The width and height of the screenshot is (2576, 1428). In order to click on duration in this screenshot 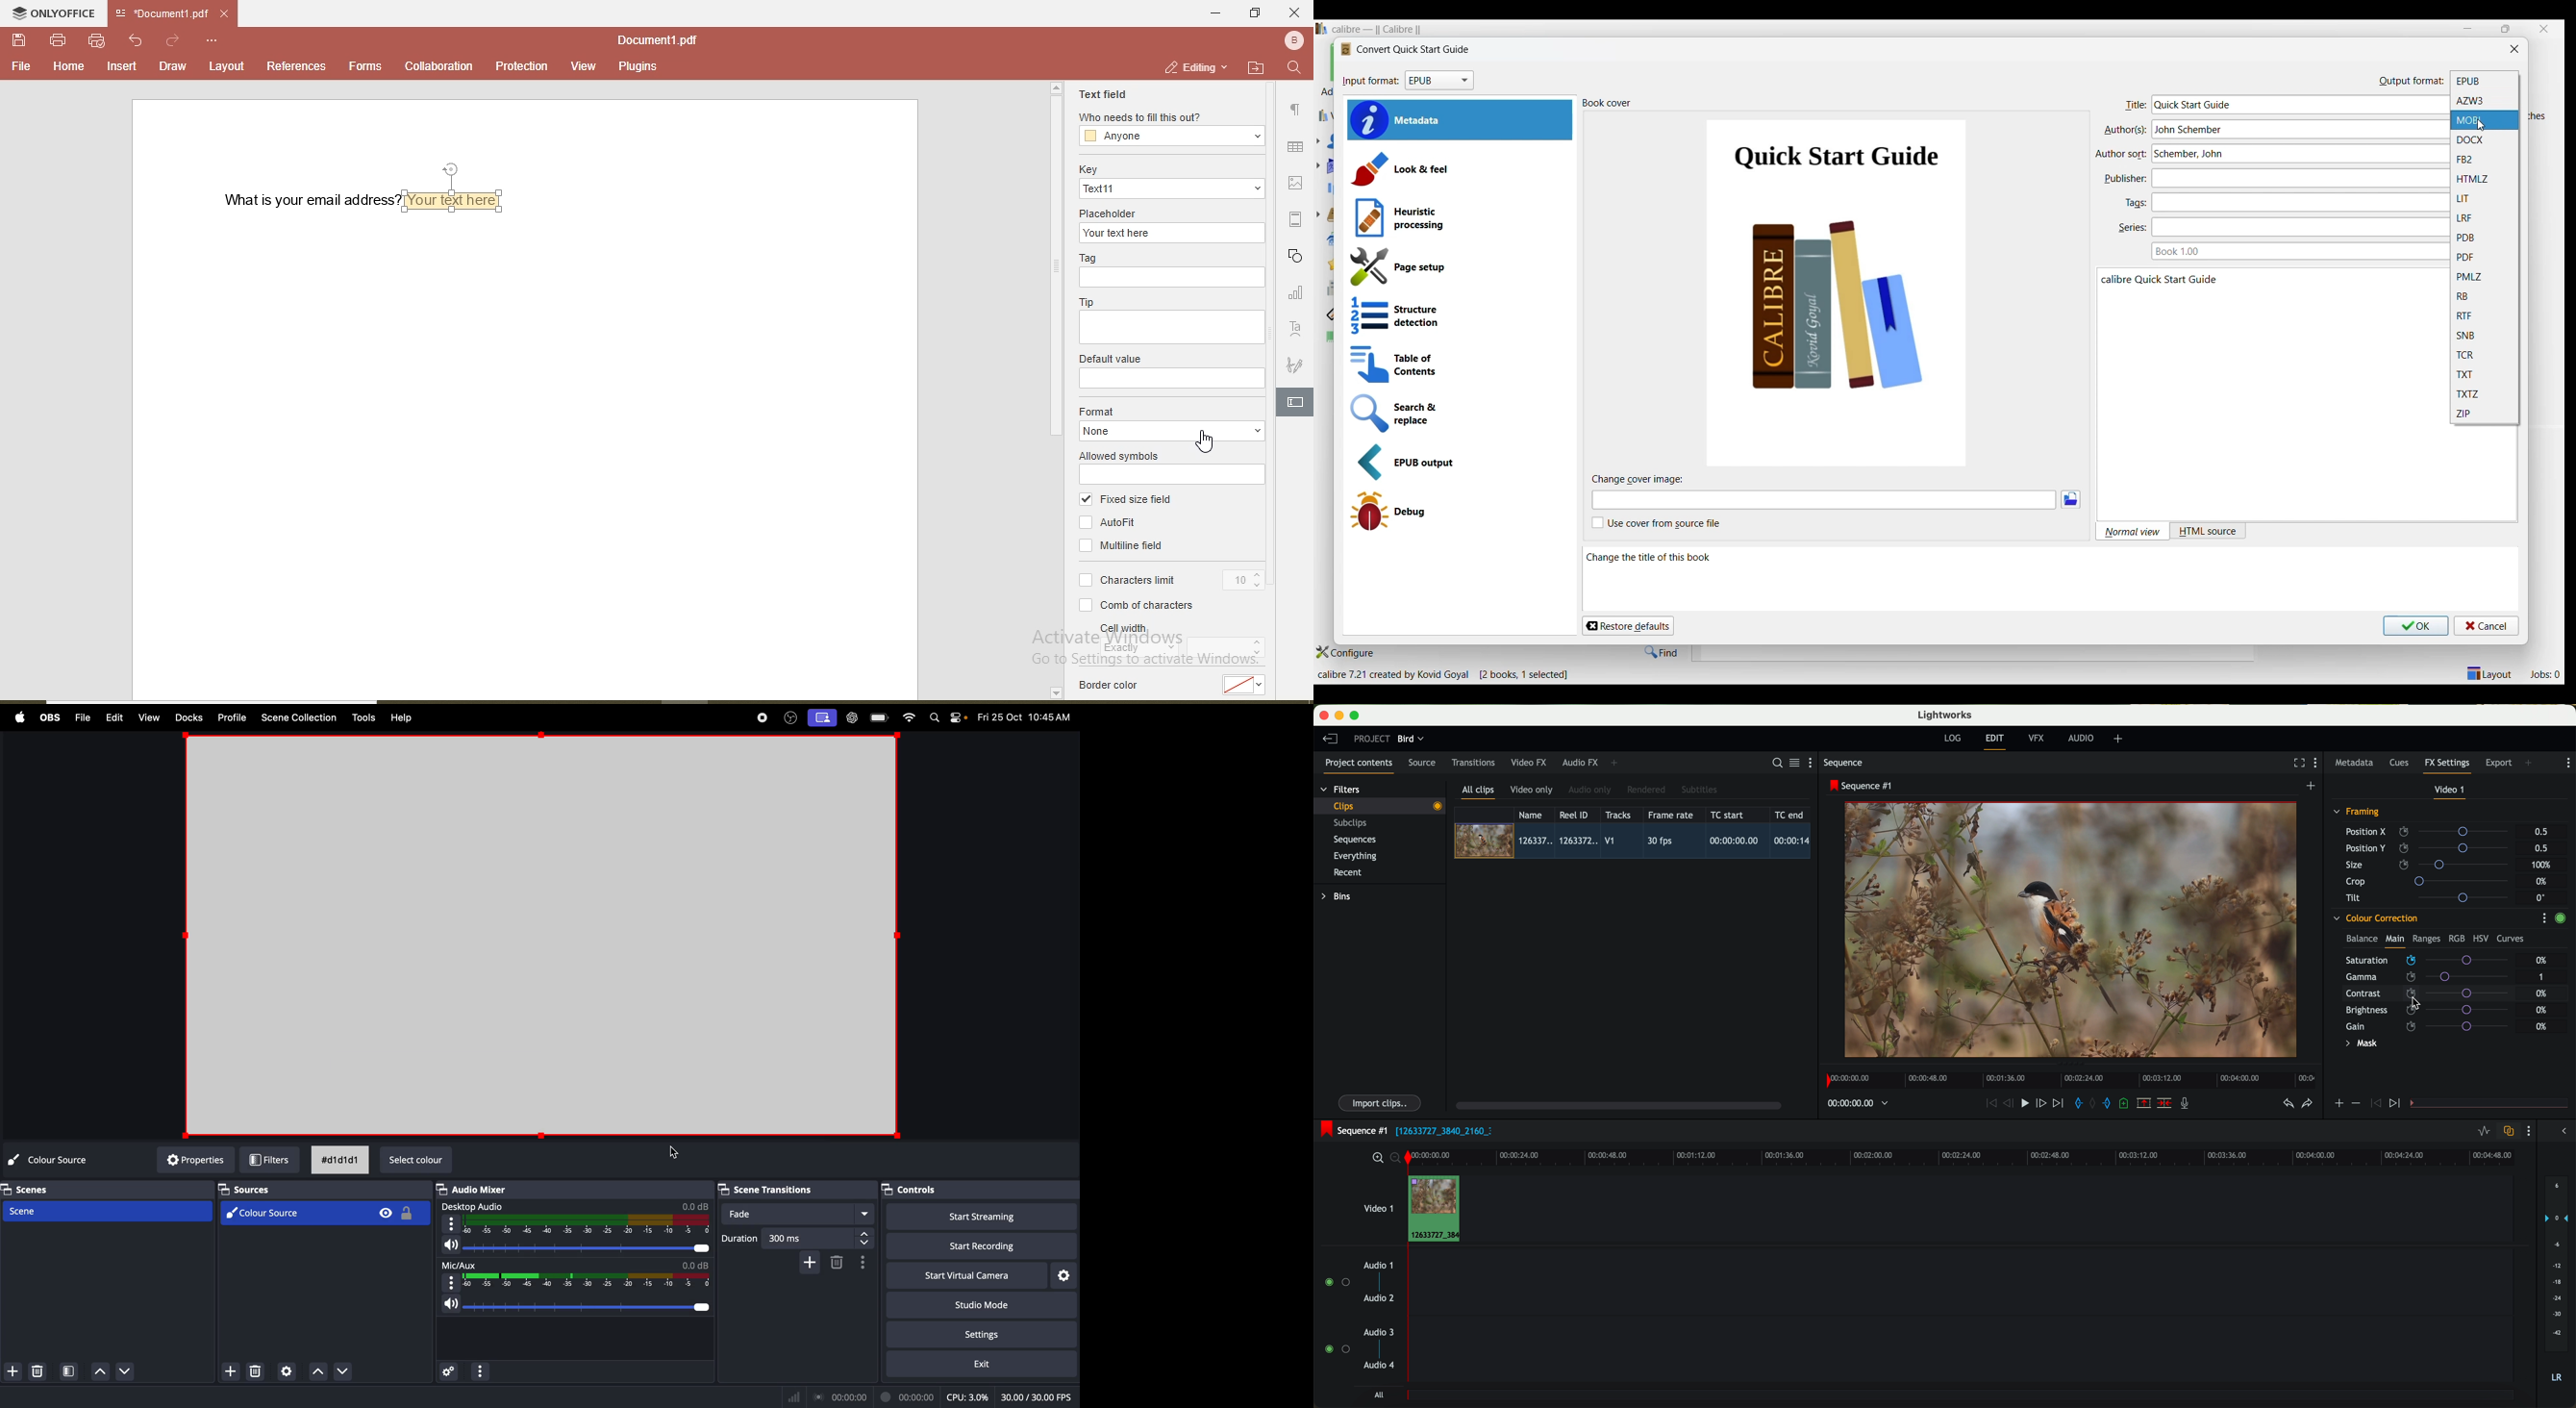, I will do `click(740, 1240)`.